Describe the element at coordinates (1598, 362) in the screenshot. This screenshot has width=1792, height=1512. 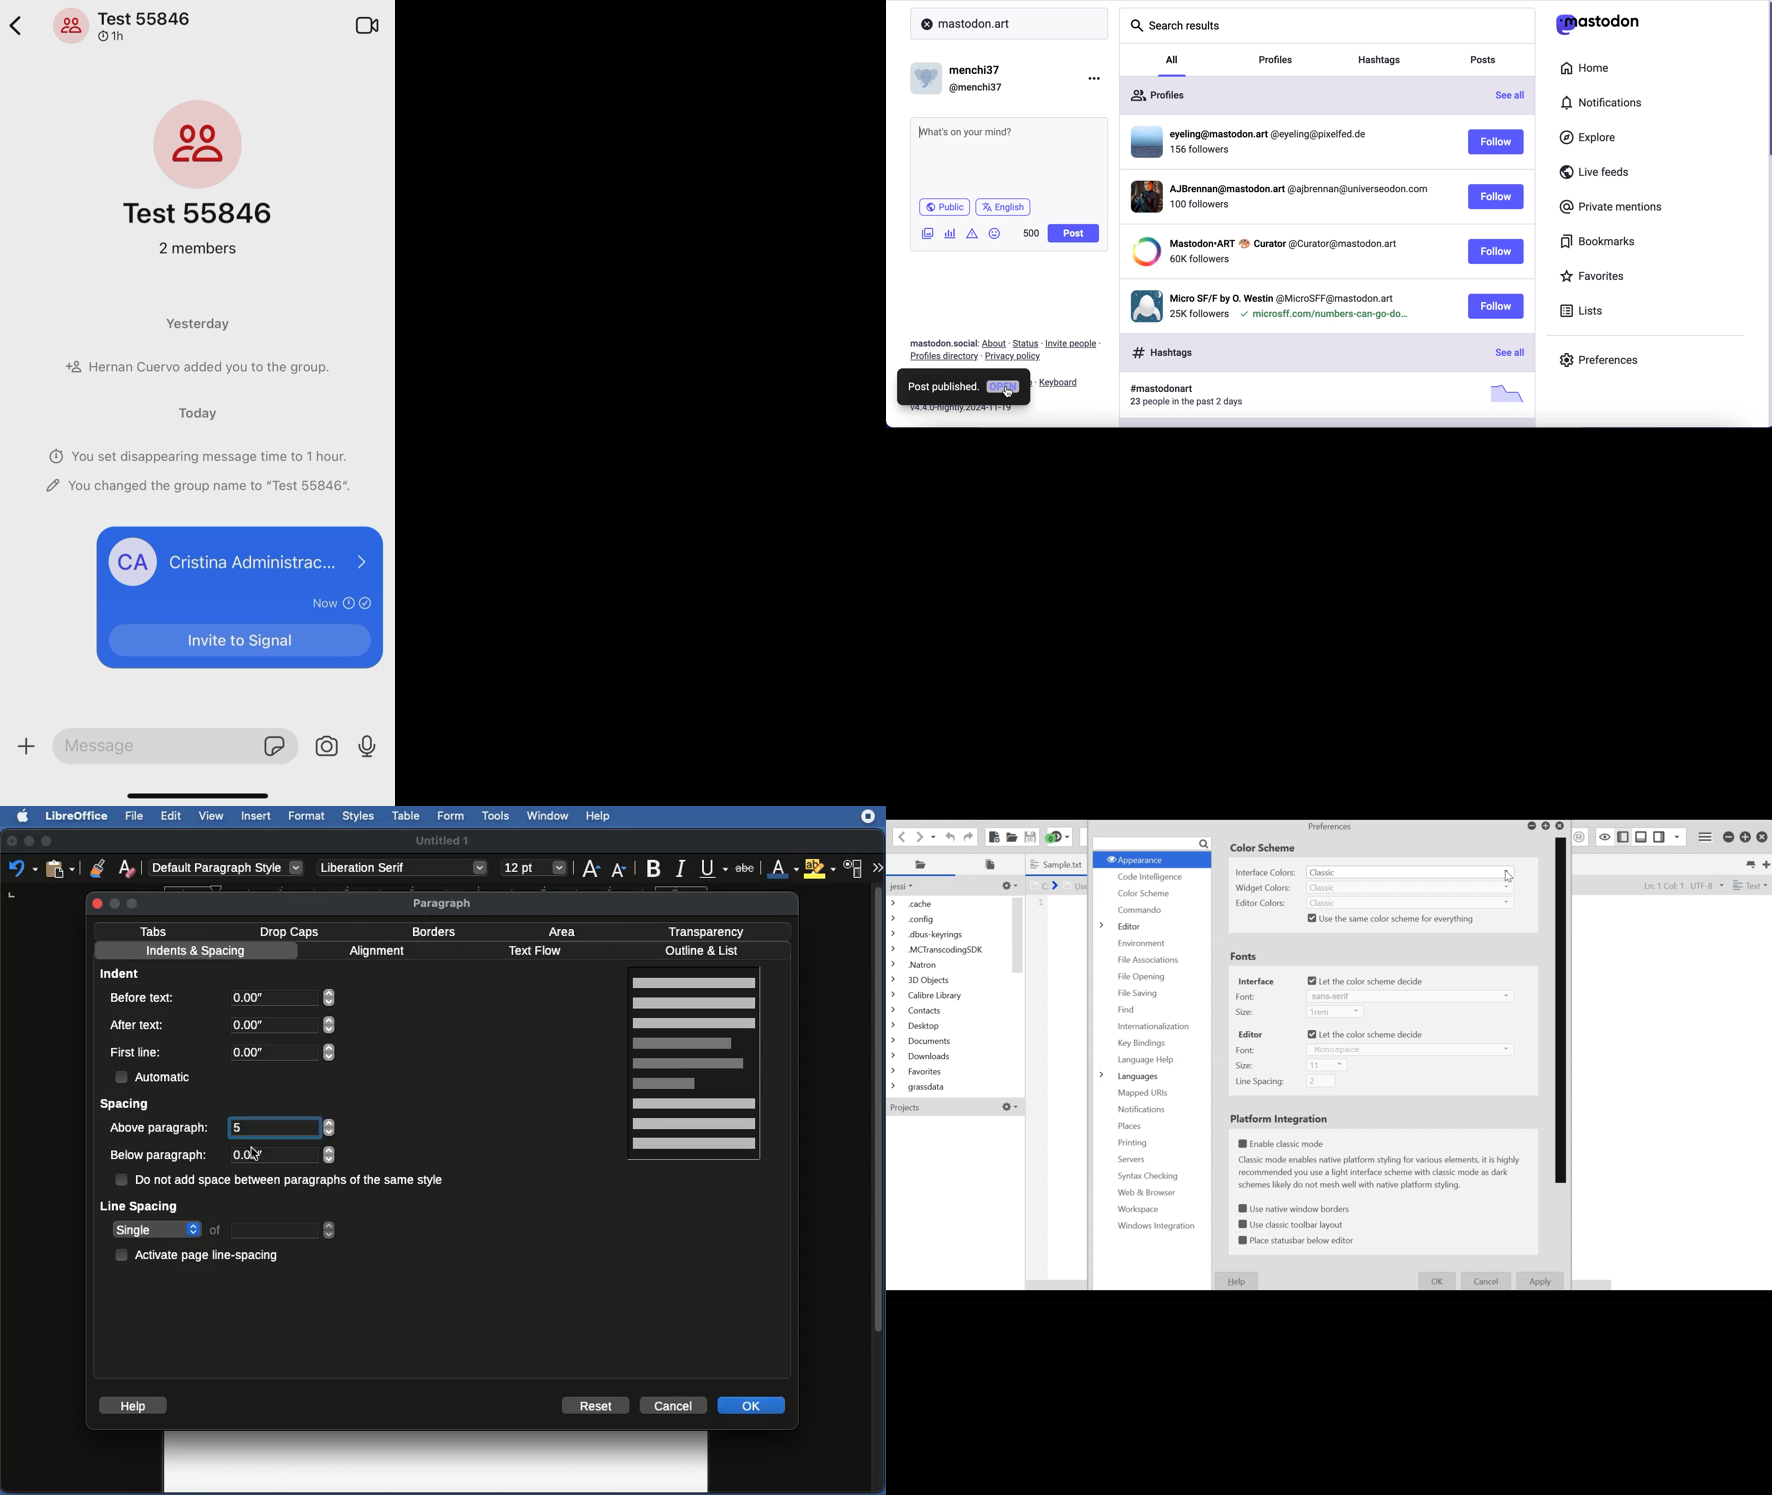
I see `preferences` at that location.